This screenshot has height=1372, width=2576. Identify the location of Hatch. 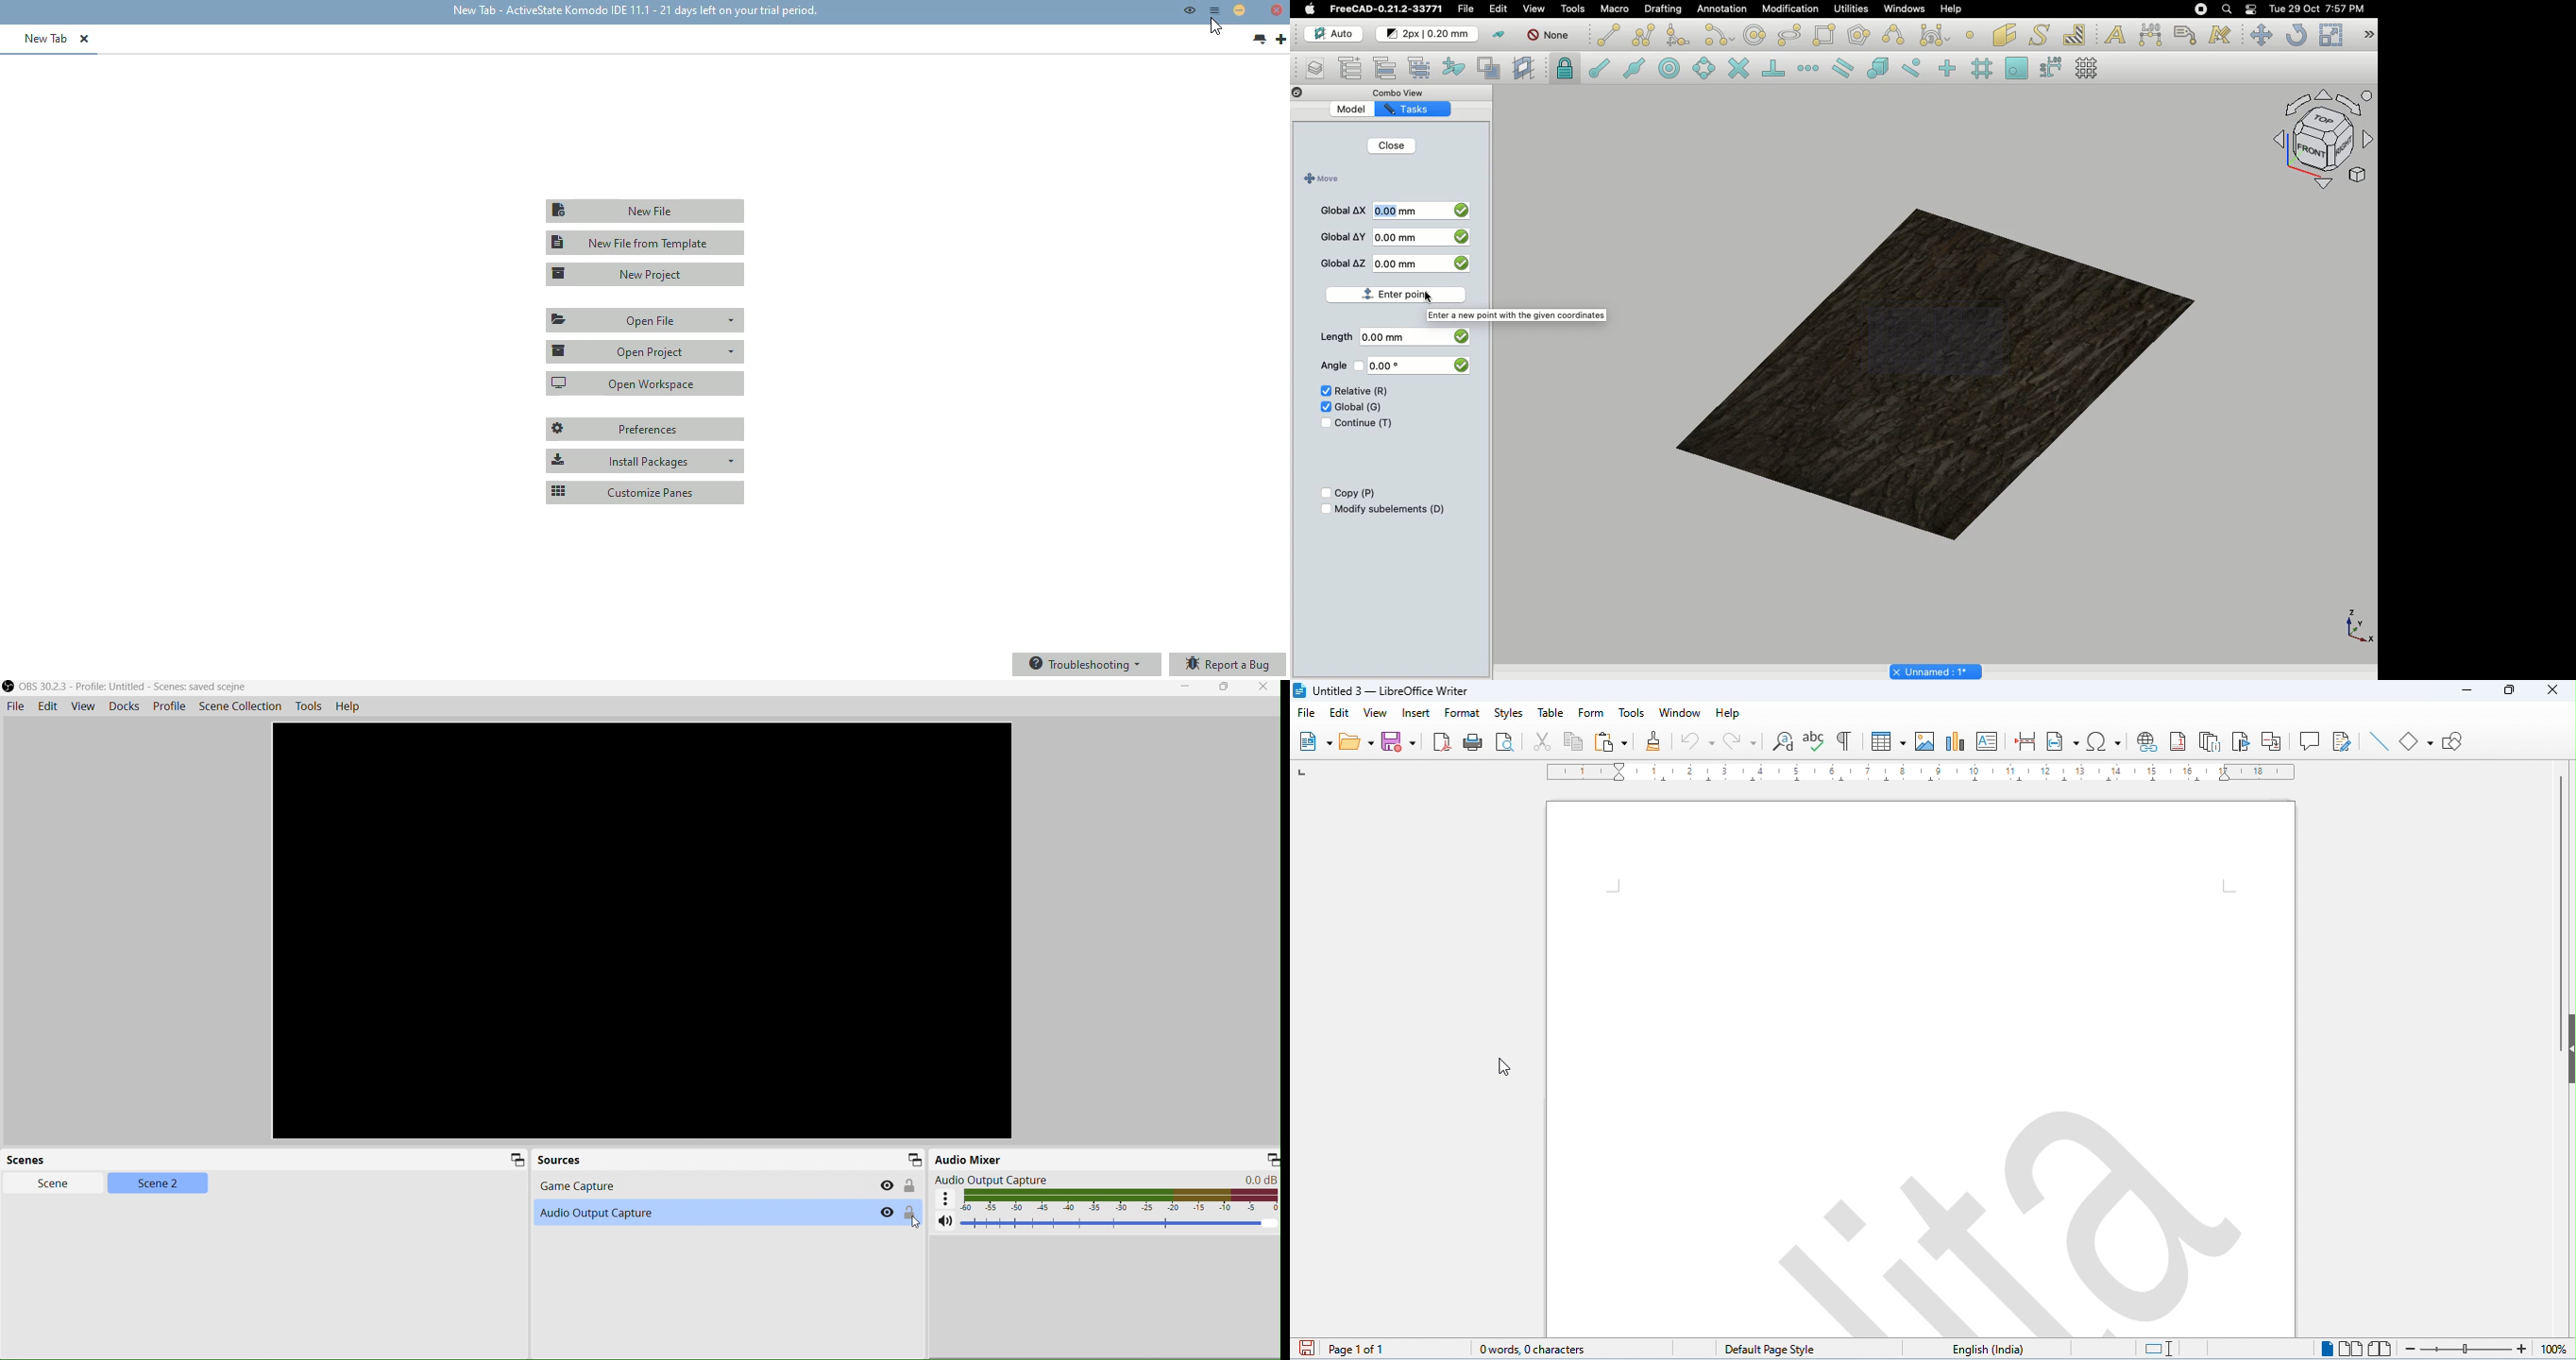
(2075, 35).